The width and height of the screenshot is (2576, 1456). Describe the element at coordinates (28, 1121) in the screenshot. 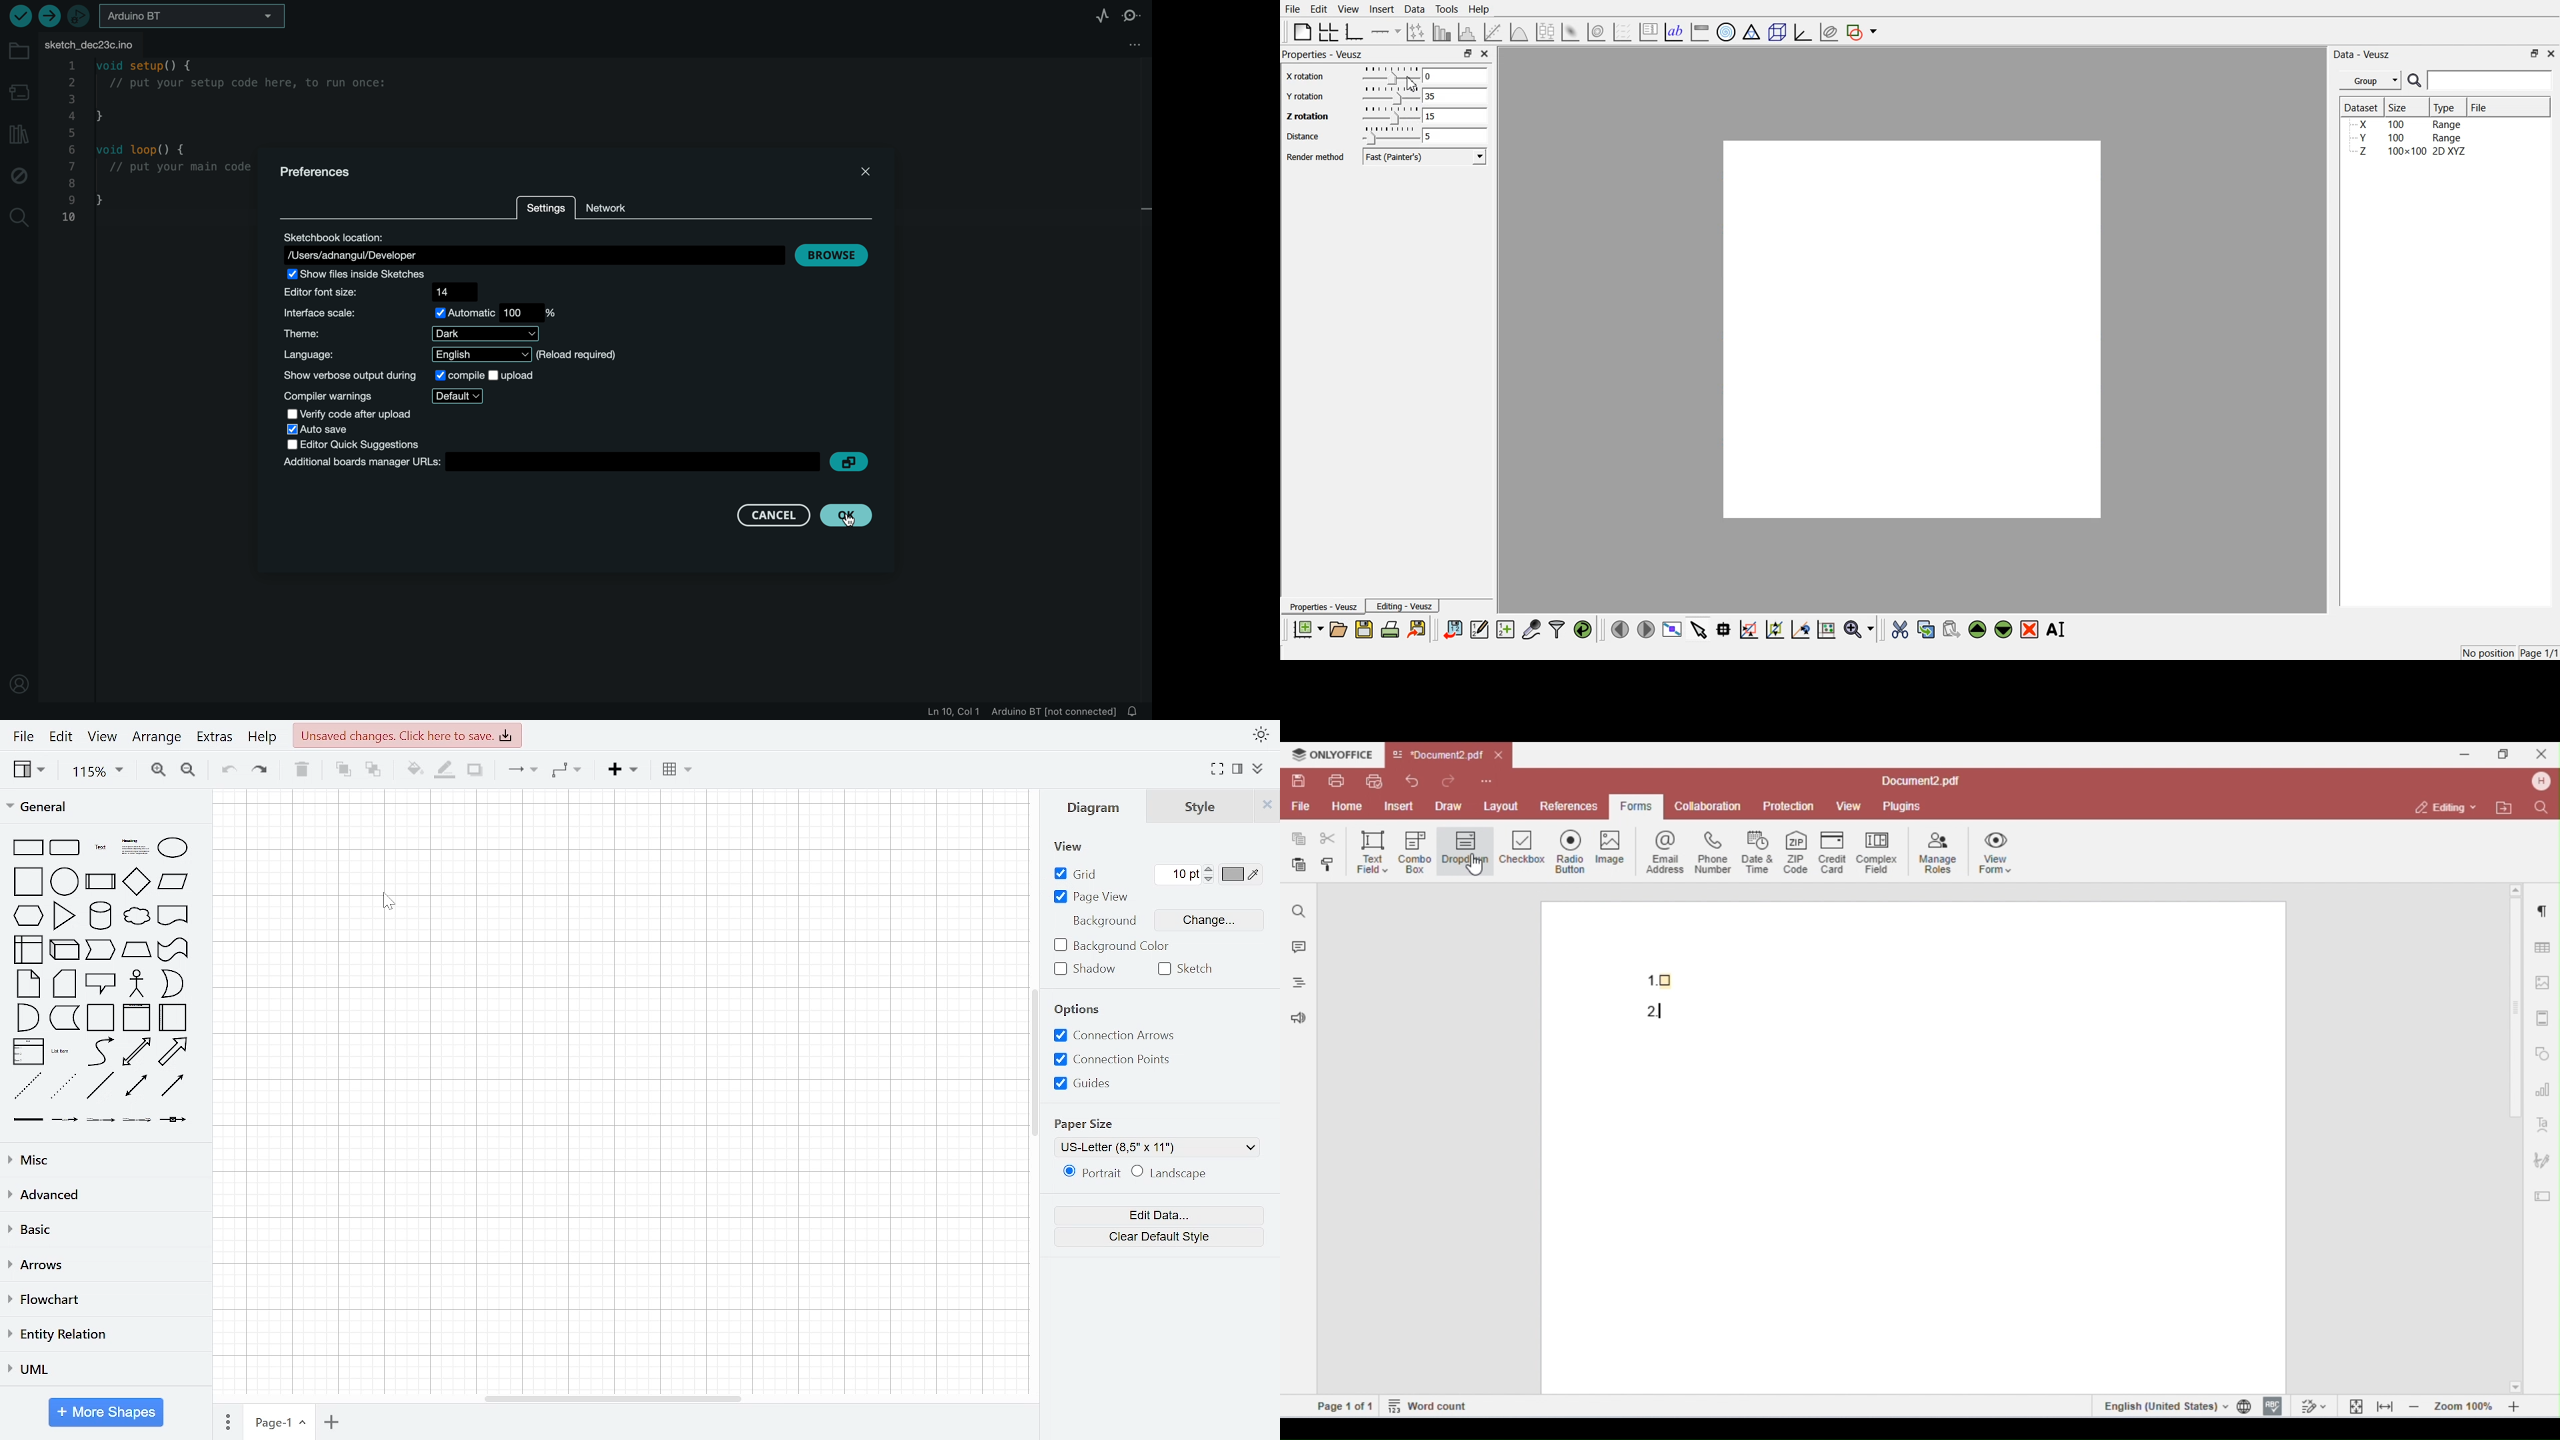

I see `link` at that location.